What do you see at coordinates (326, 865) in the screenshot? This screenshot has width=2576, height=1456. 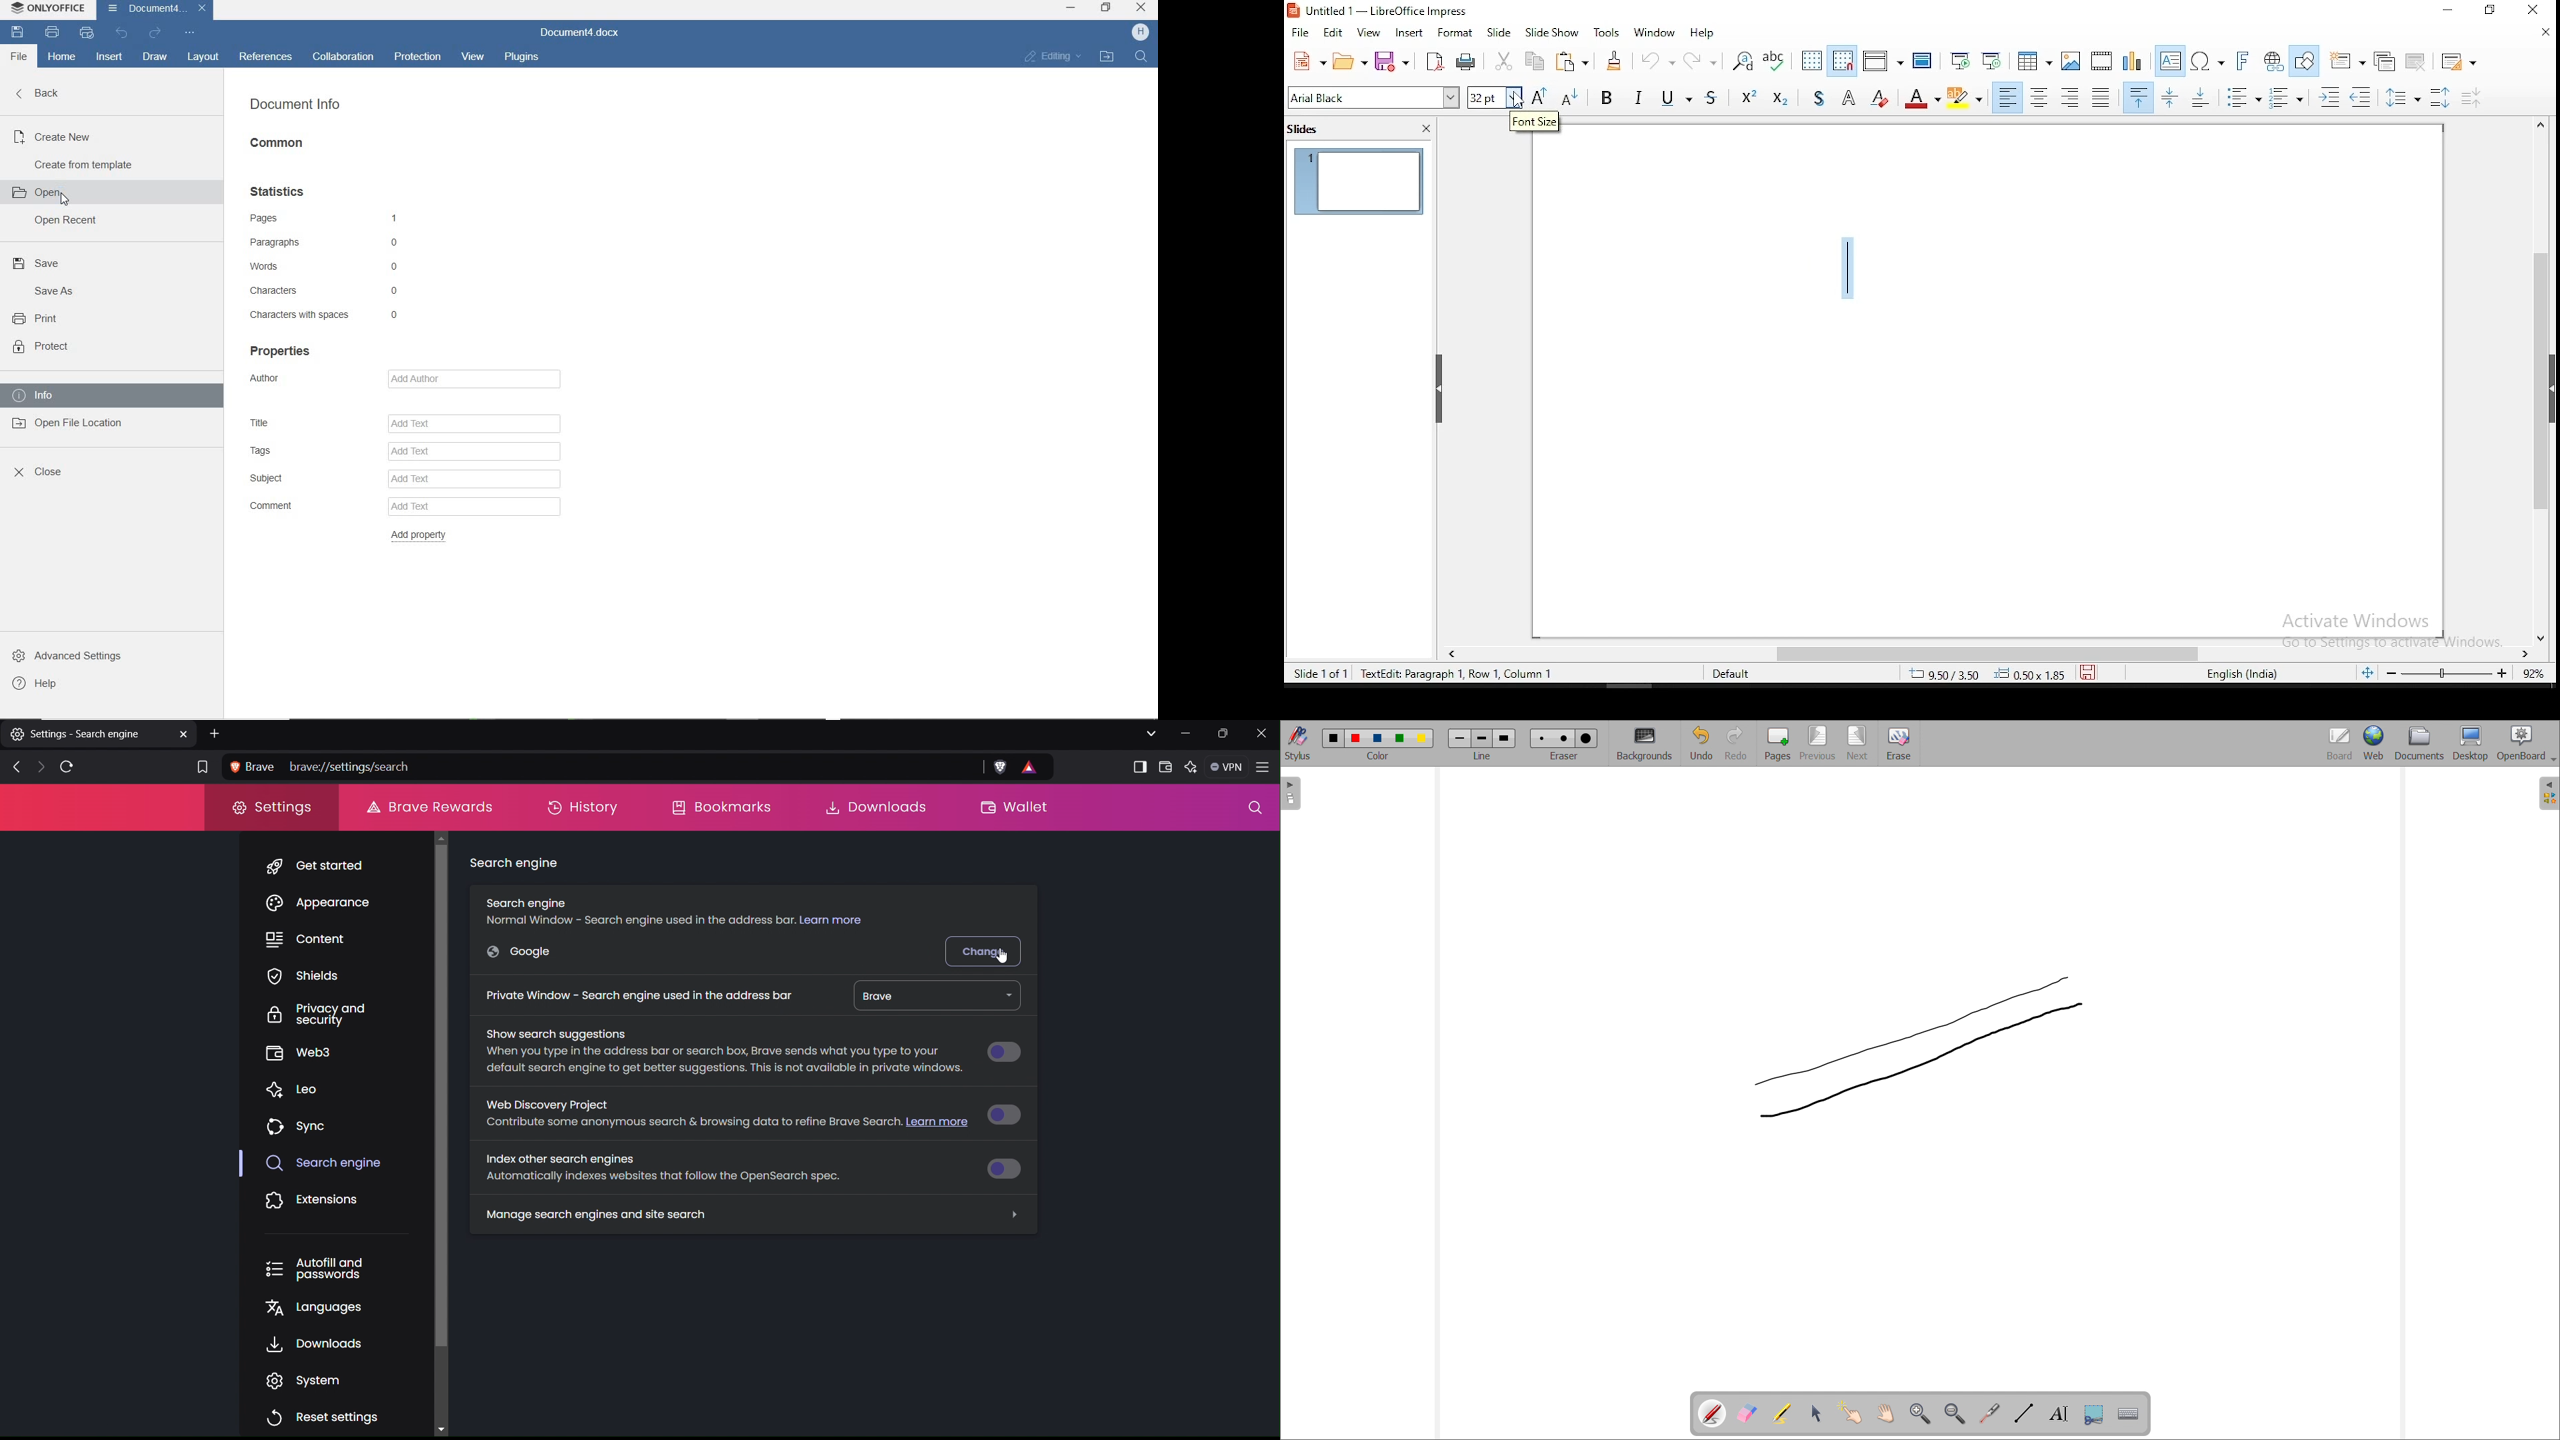 I see `Get Started` at bounding box center [326, 865].